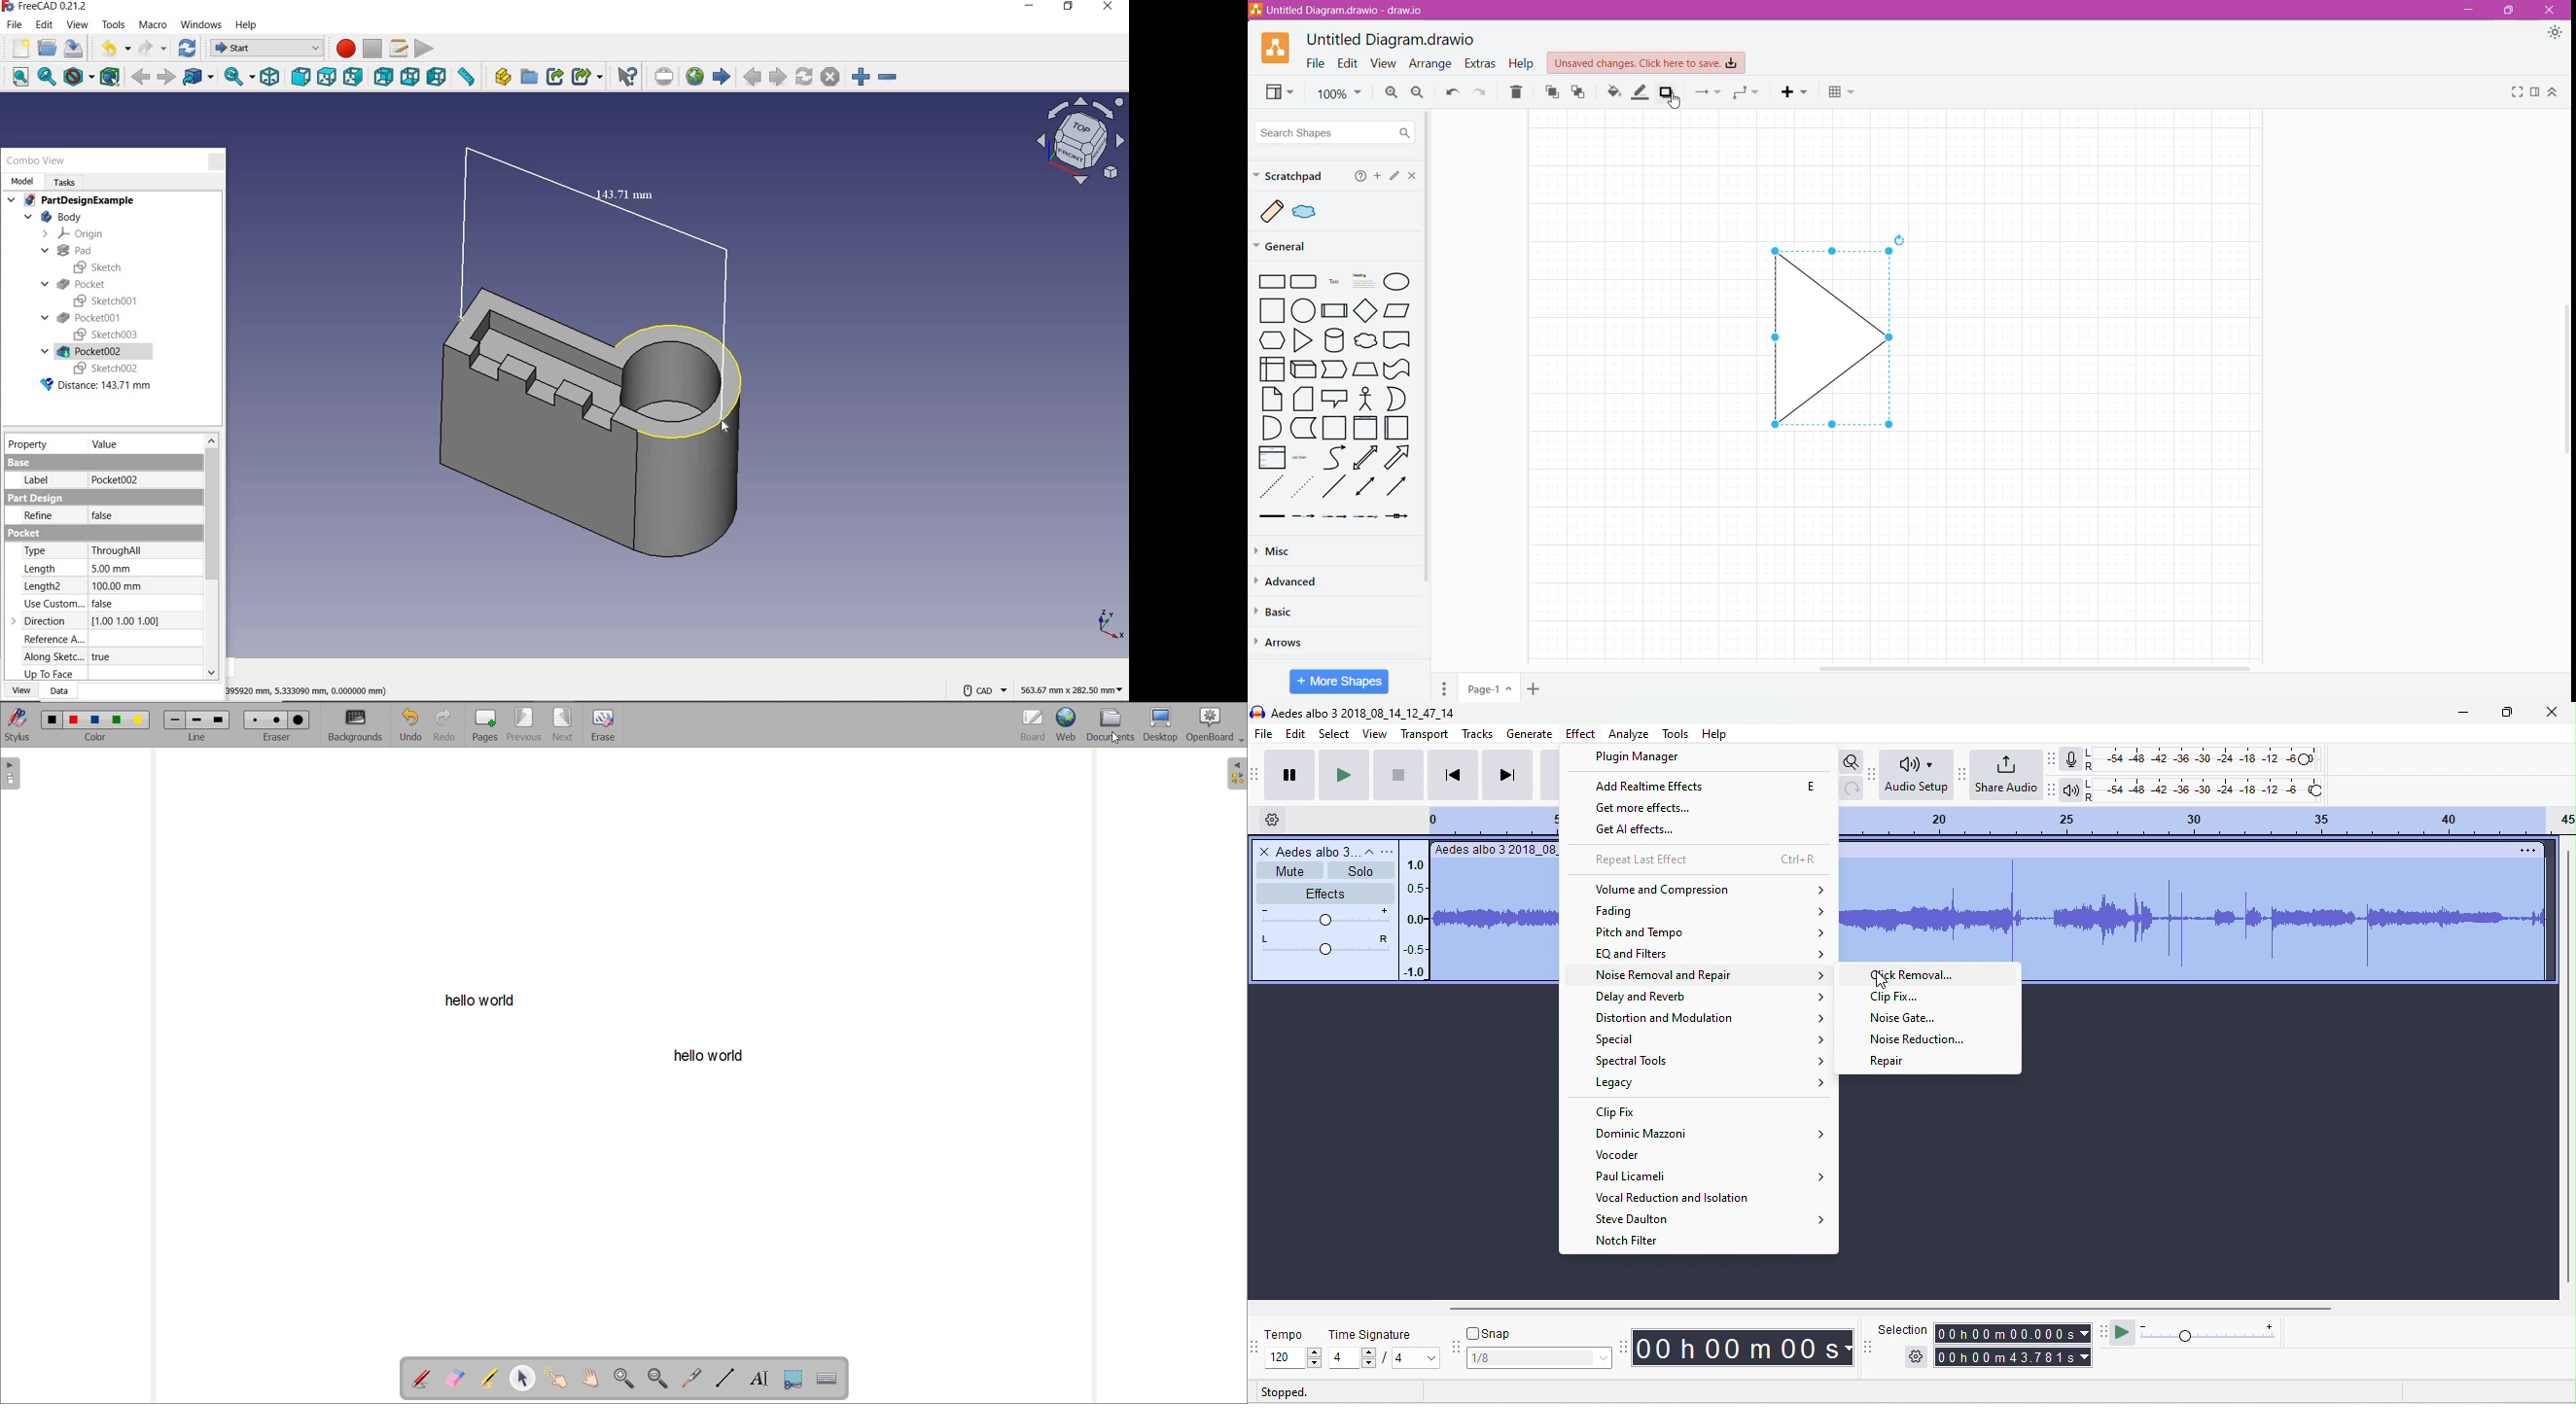 This screenshot has height=1428, width=2576. What do you see at coordinates (353, 76) in the screenshot?
I see `right` at bounding box center [353, 76].